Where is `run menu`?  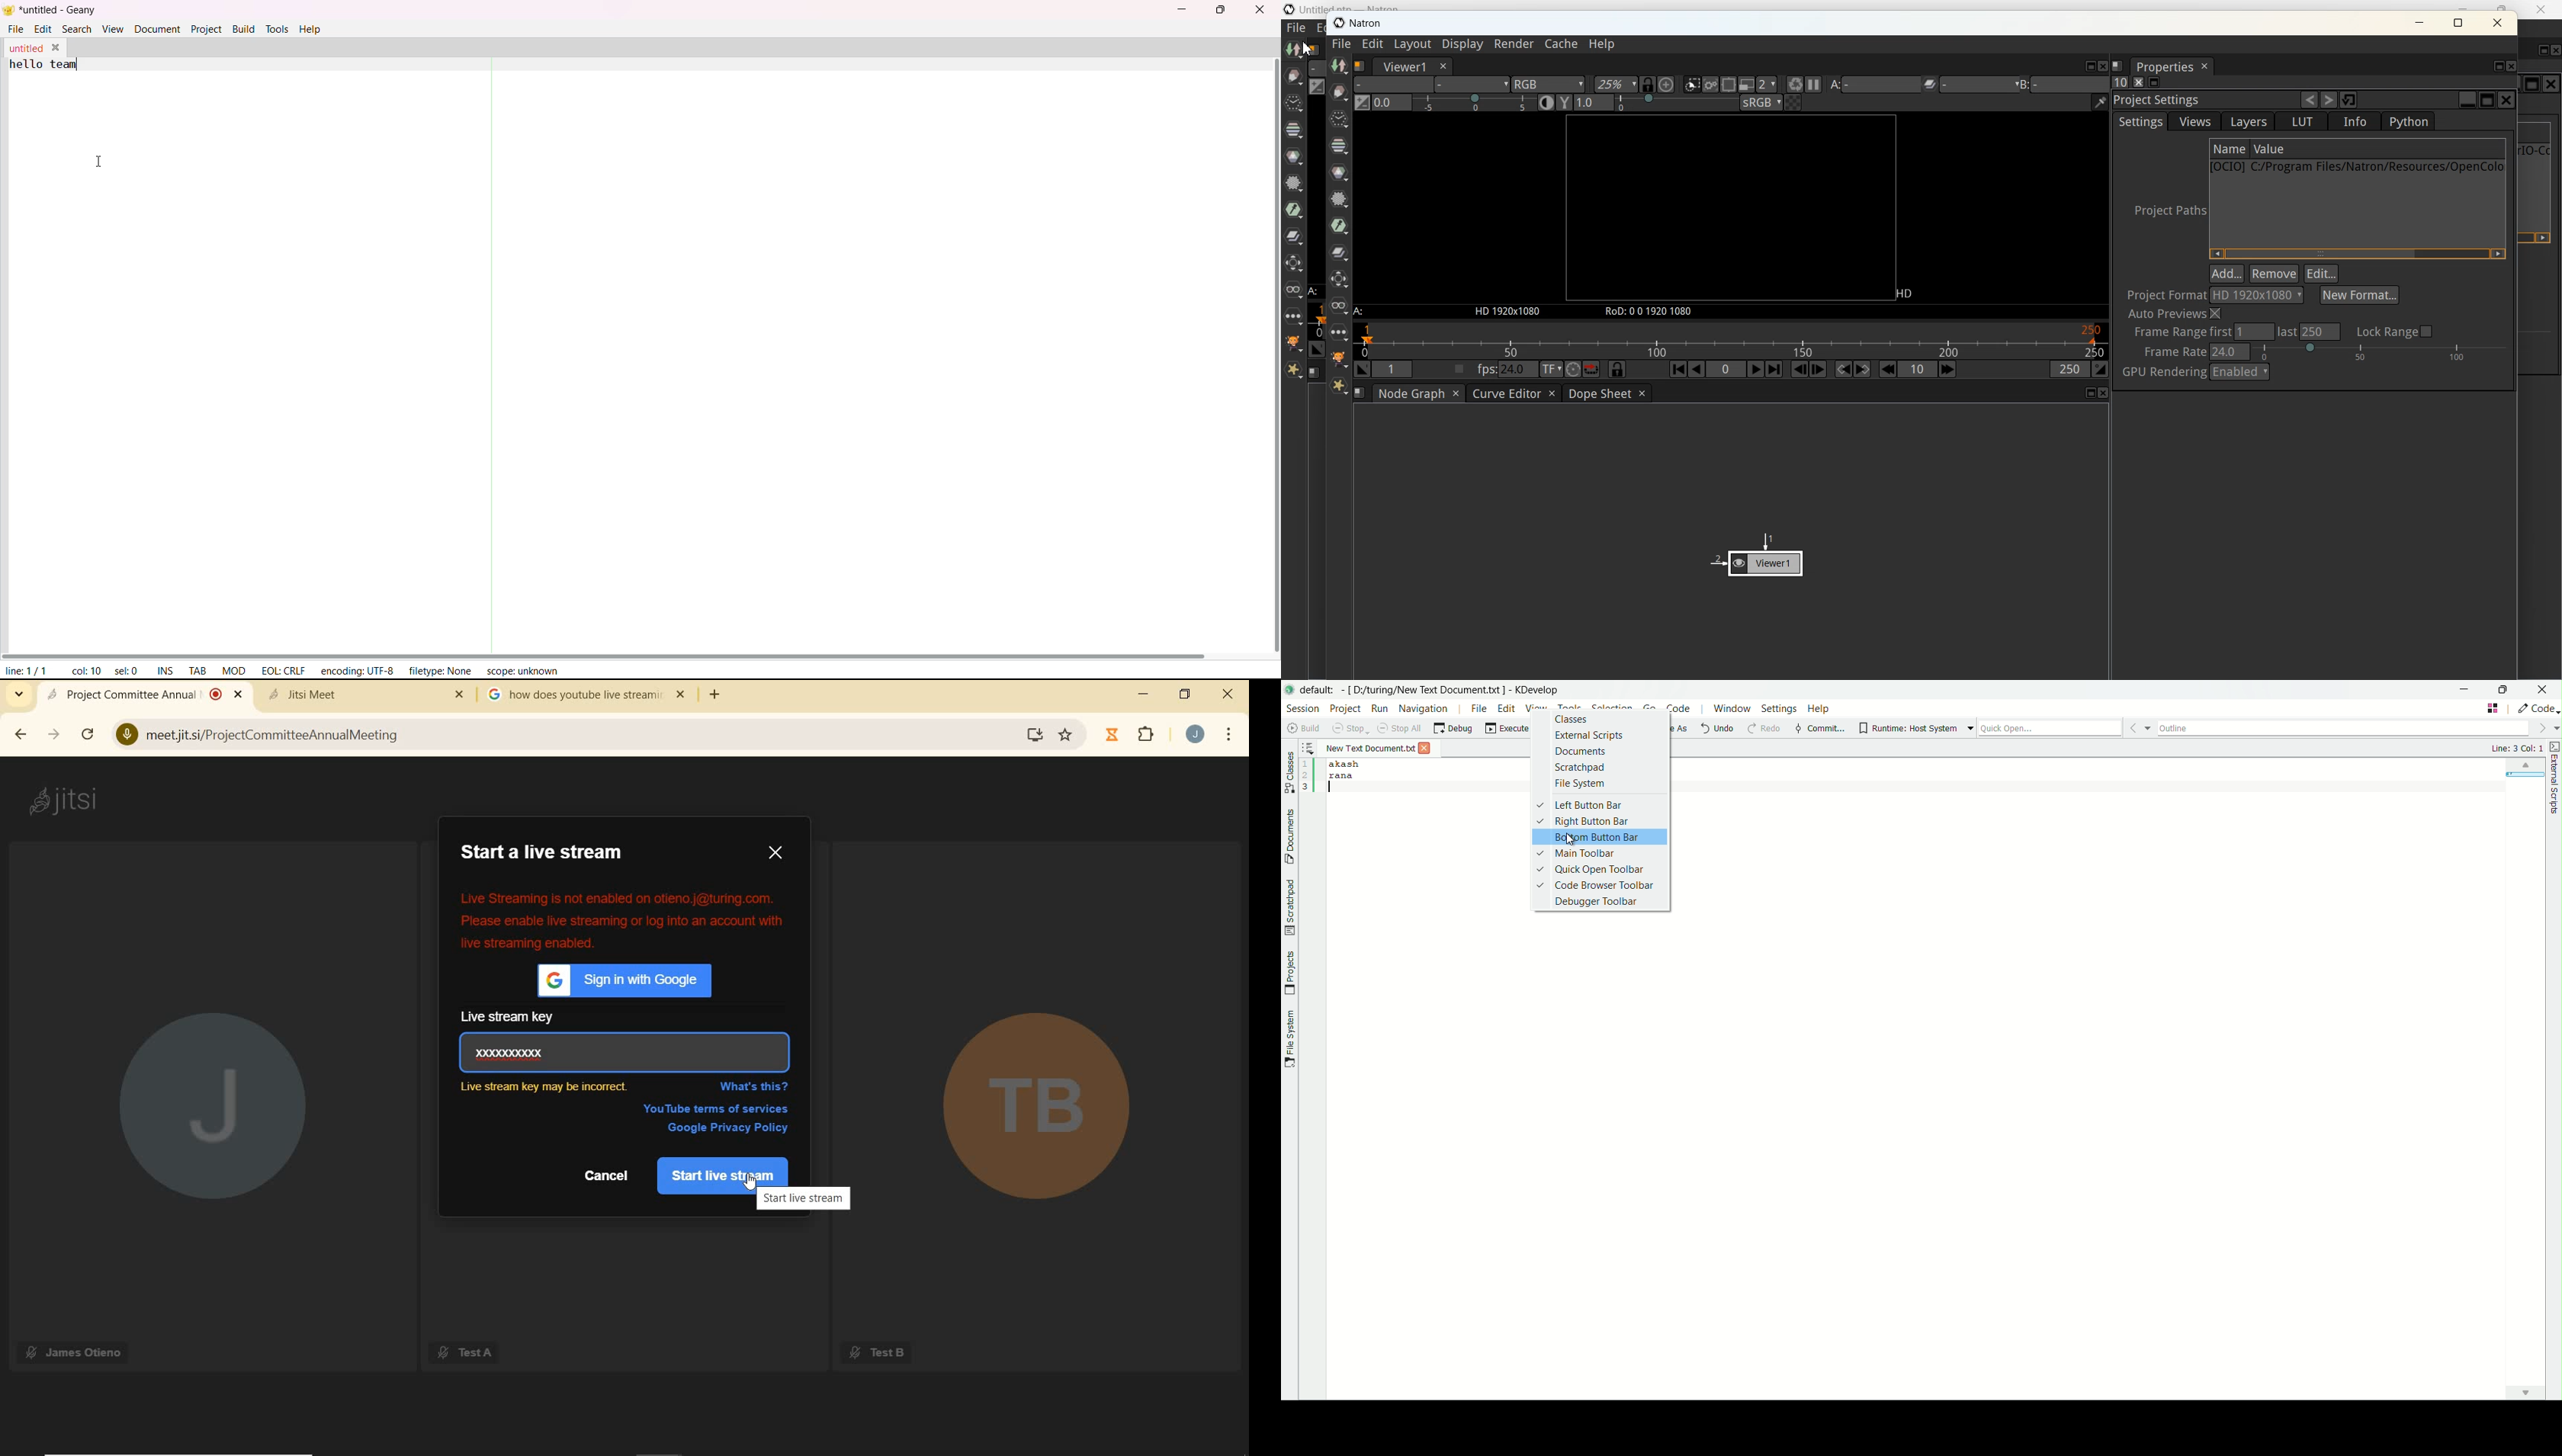
run menu is located at coordinates (1379, 709).